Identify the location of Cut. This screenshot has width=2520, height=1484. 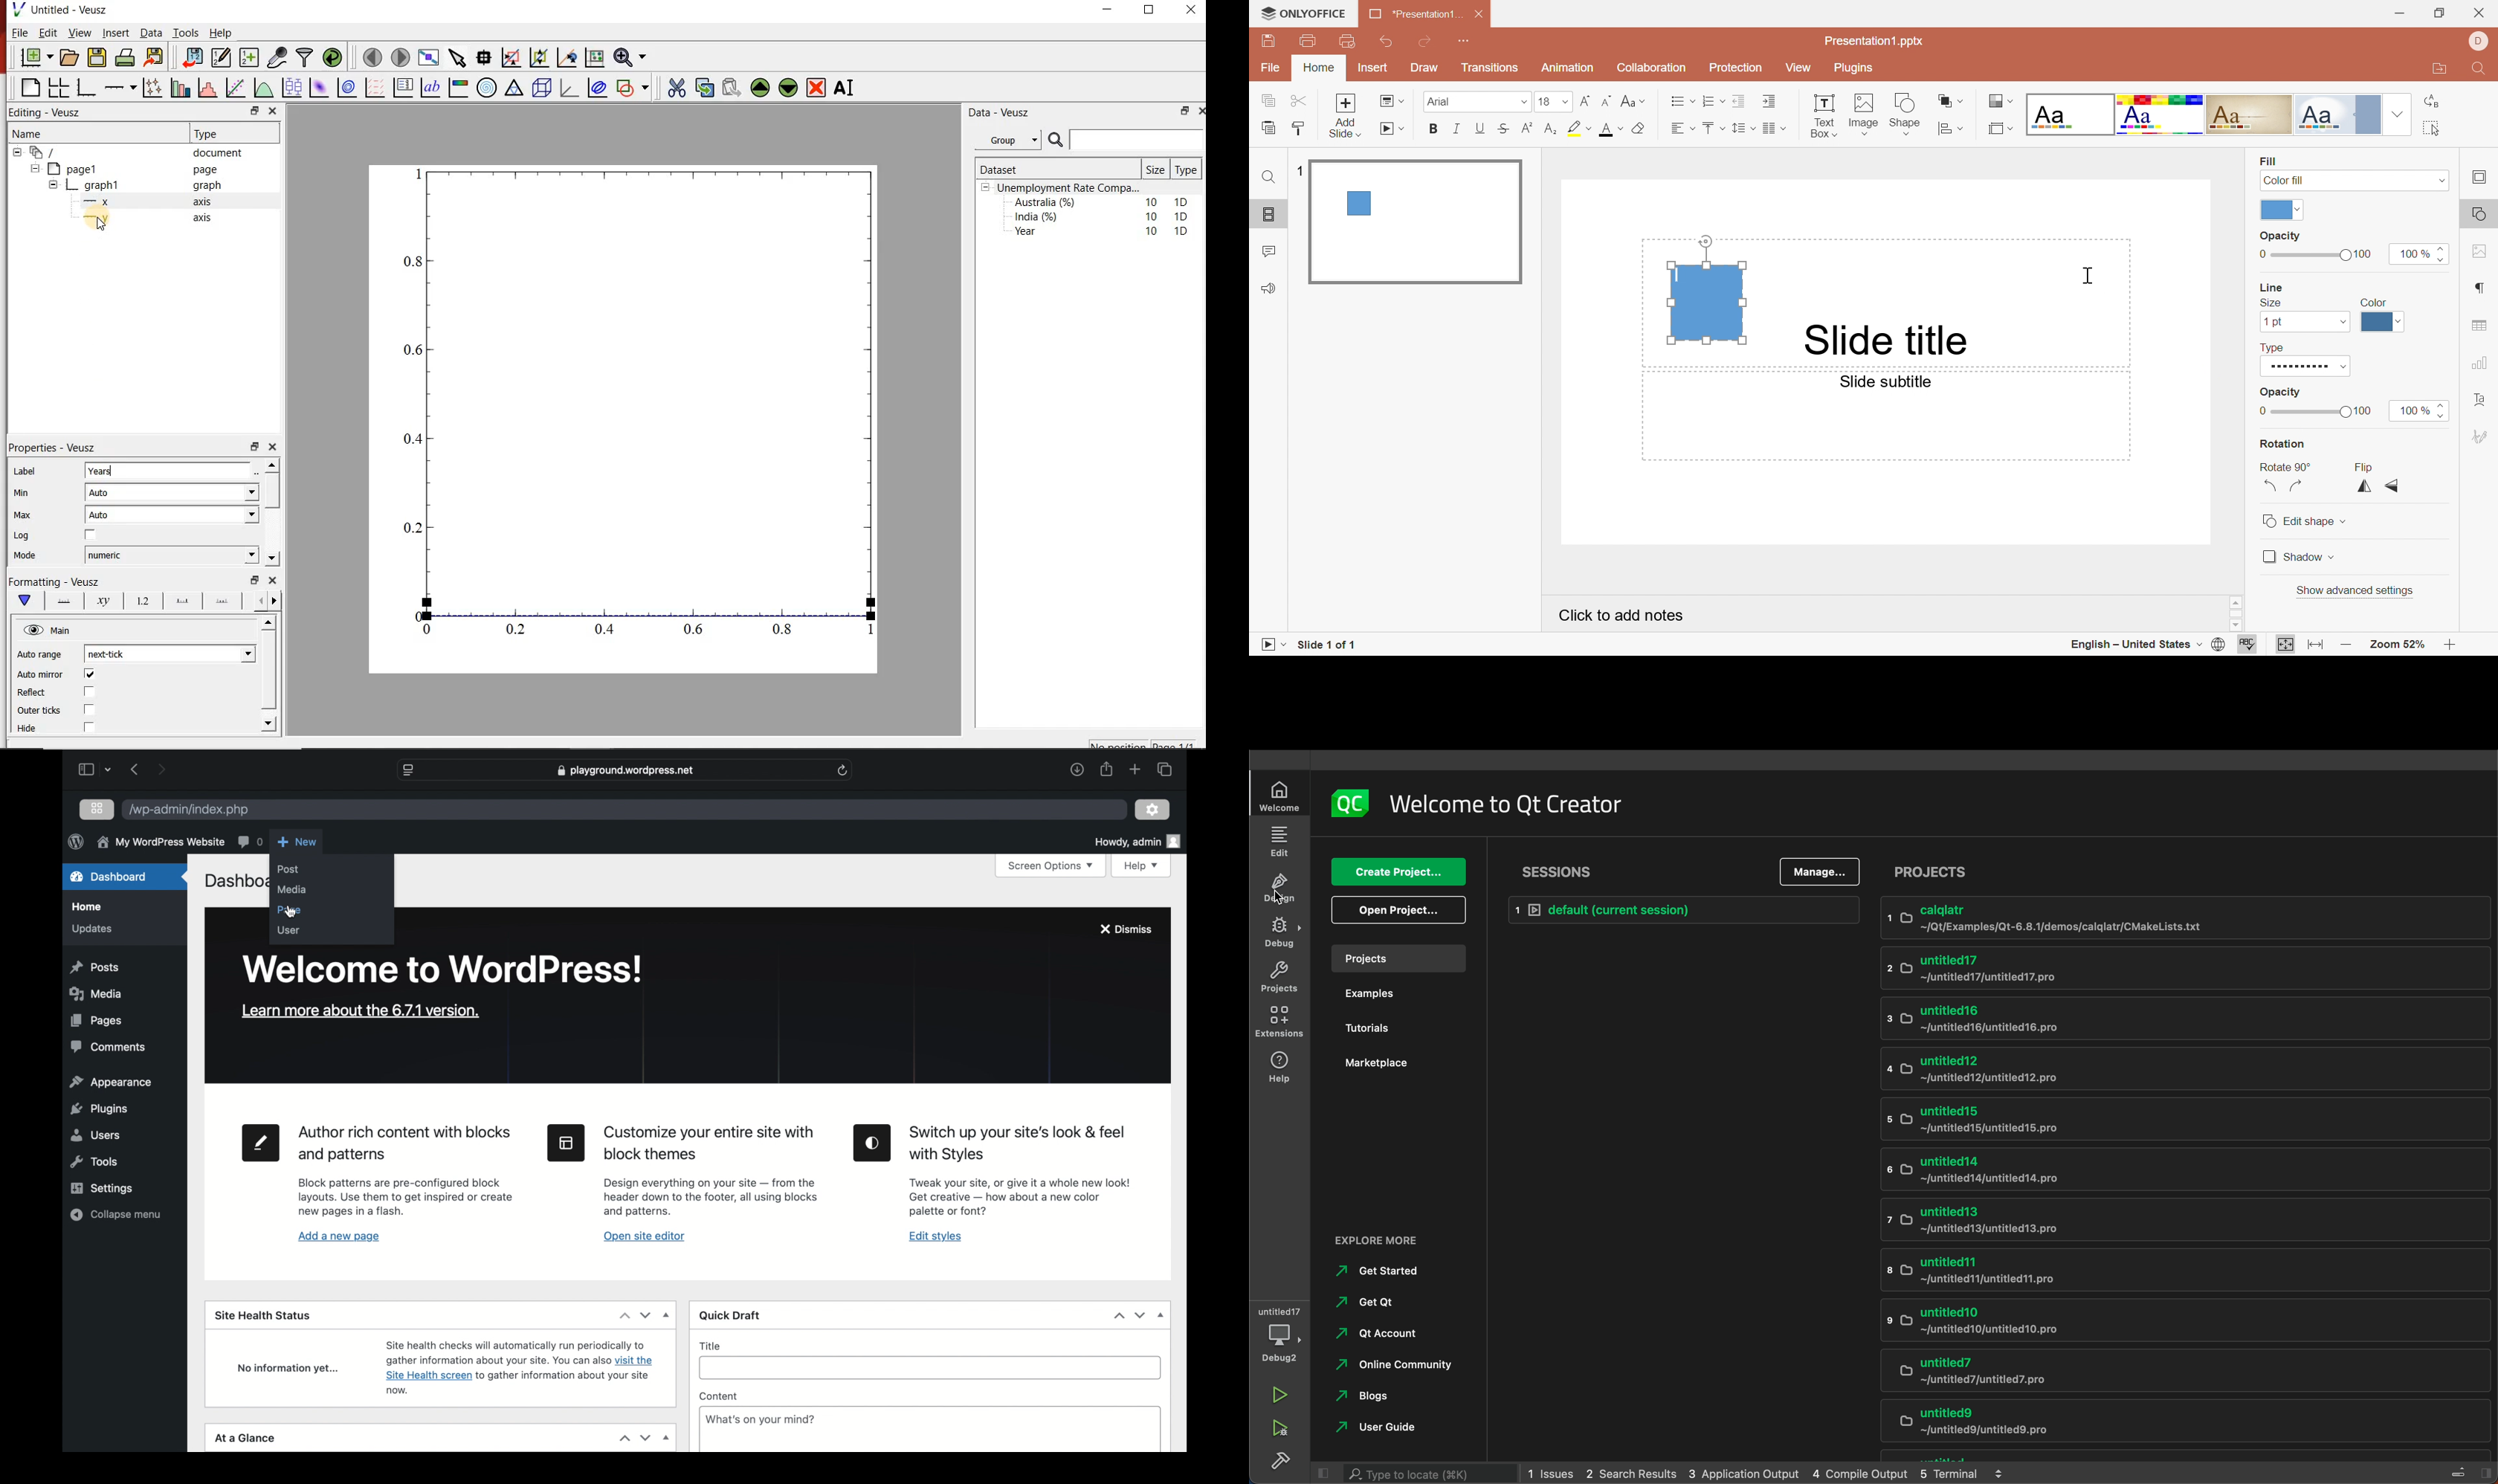
(1301, 101).